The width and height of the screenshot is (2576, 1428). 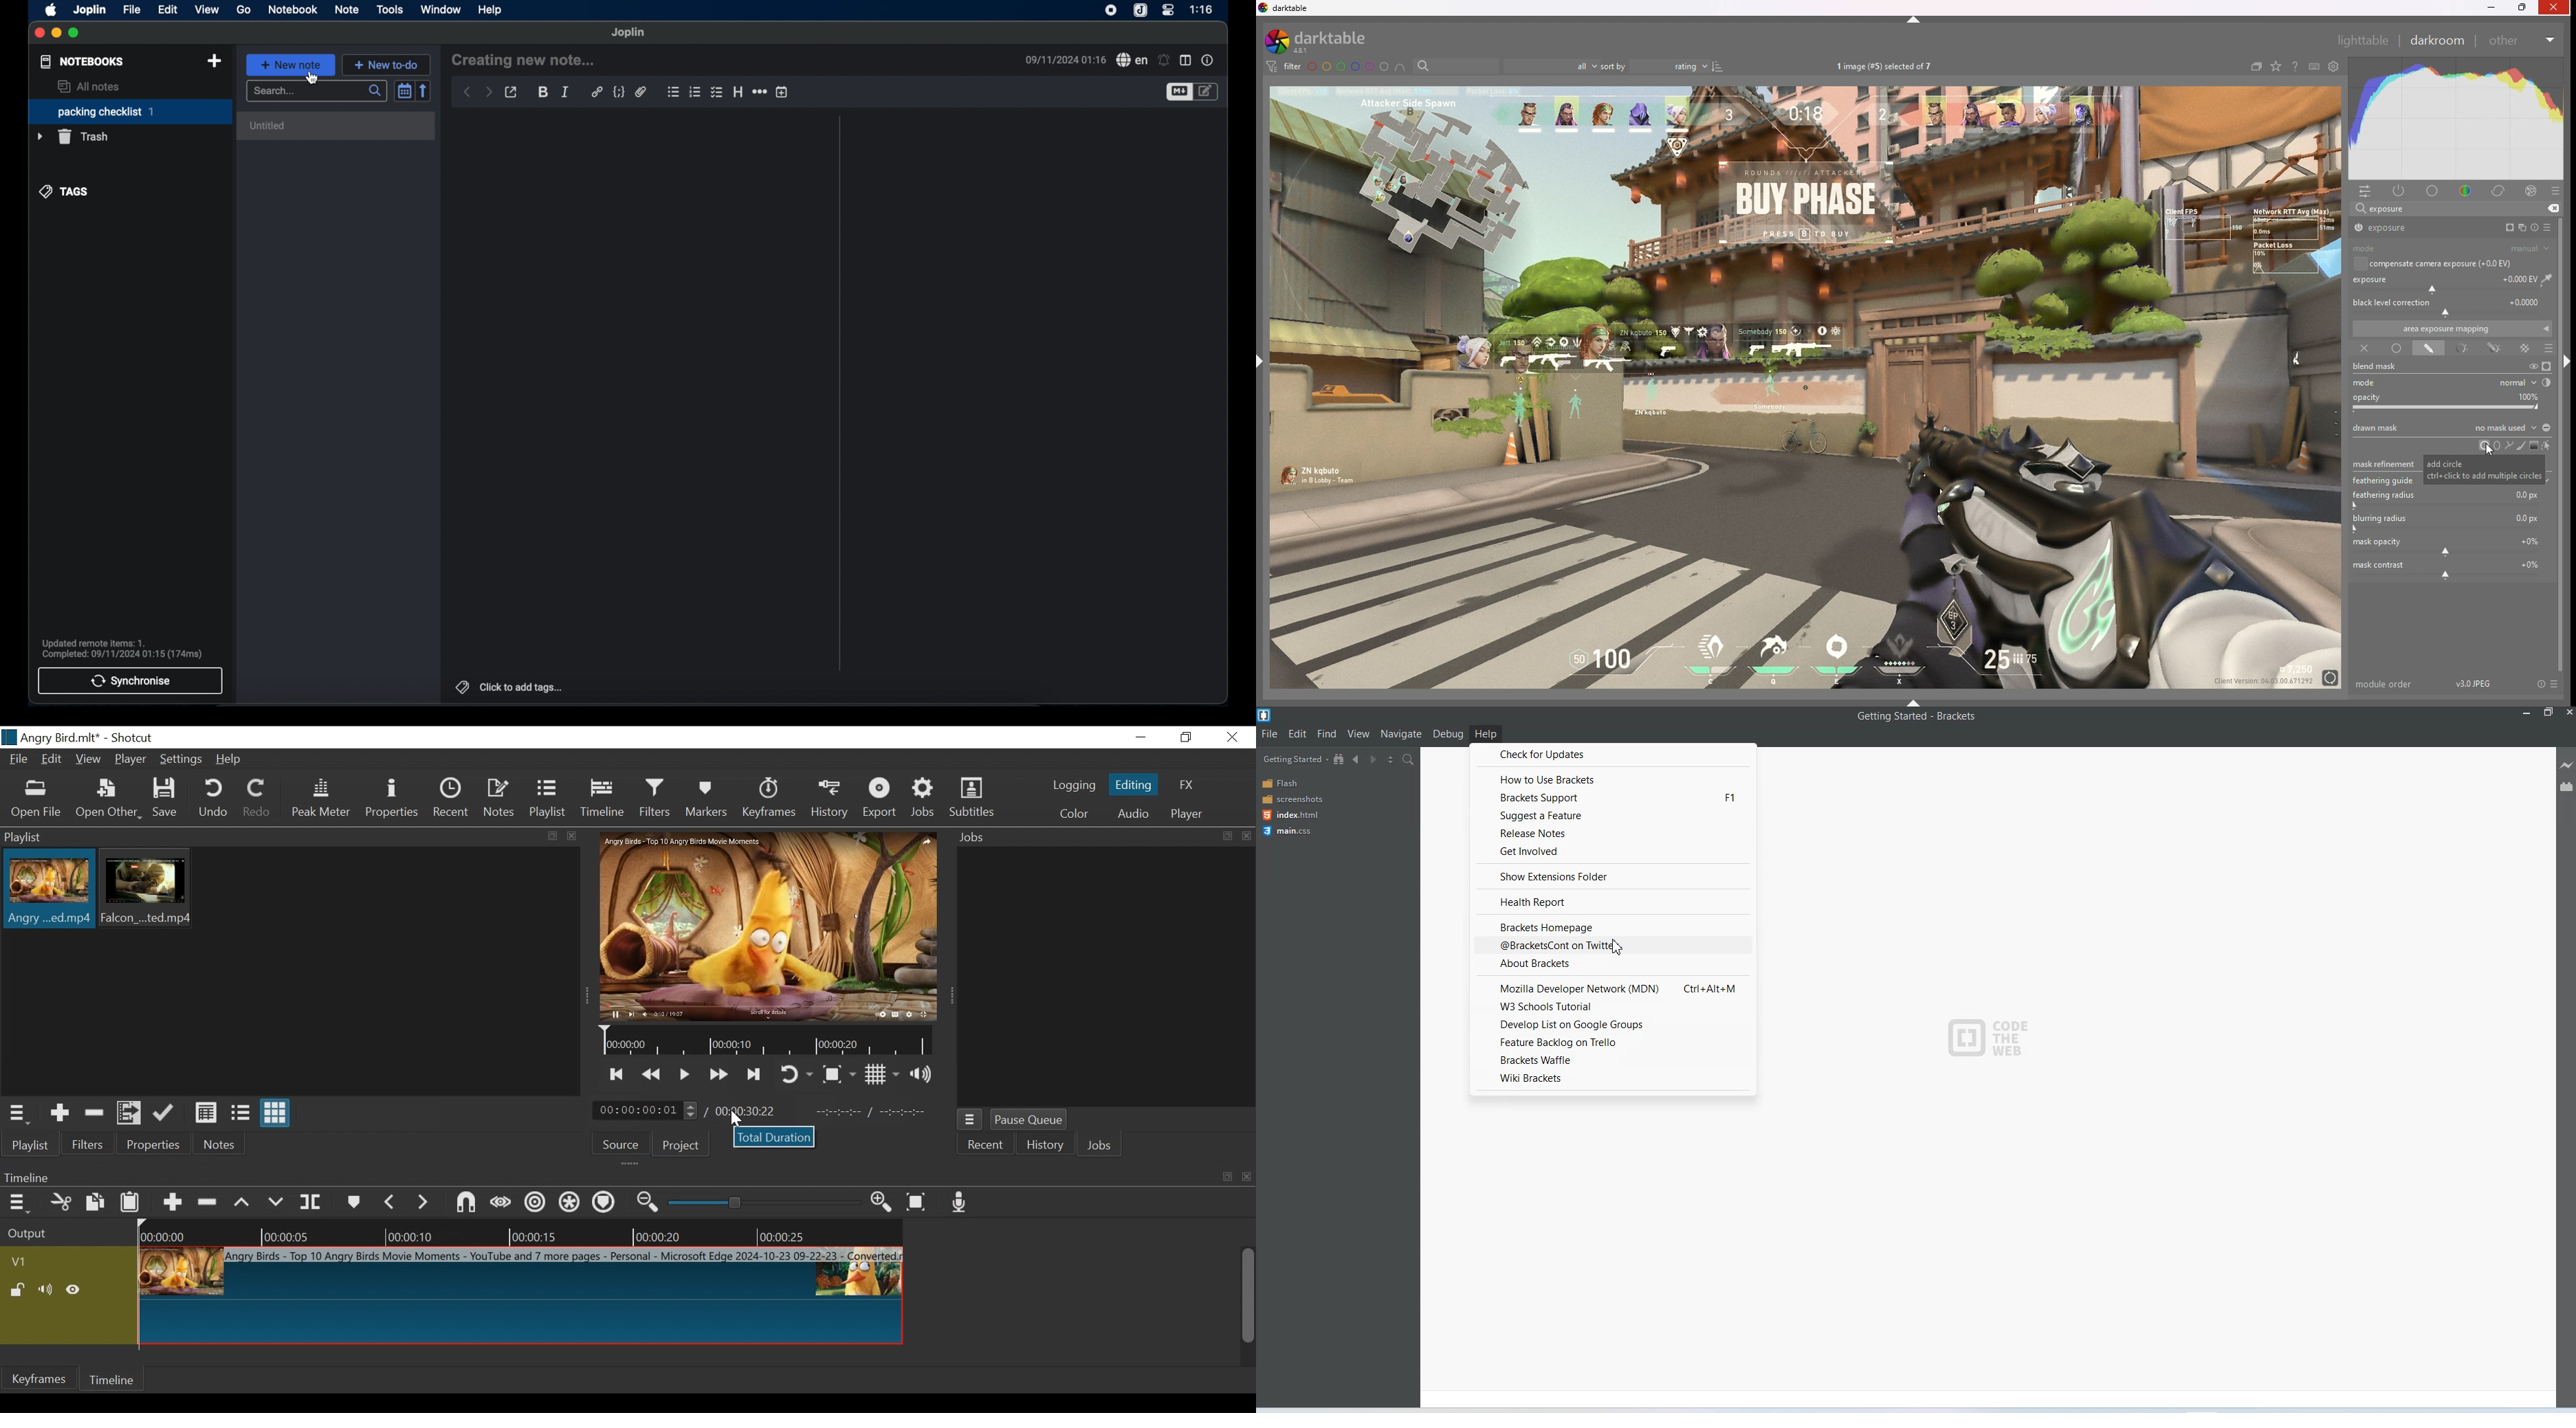 What do you see at coordinates (130, 681) in the screenshot?
I see `synchronise` at bounding box center [130, 681].